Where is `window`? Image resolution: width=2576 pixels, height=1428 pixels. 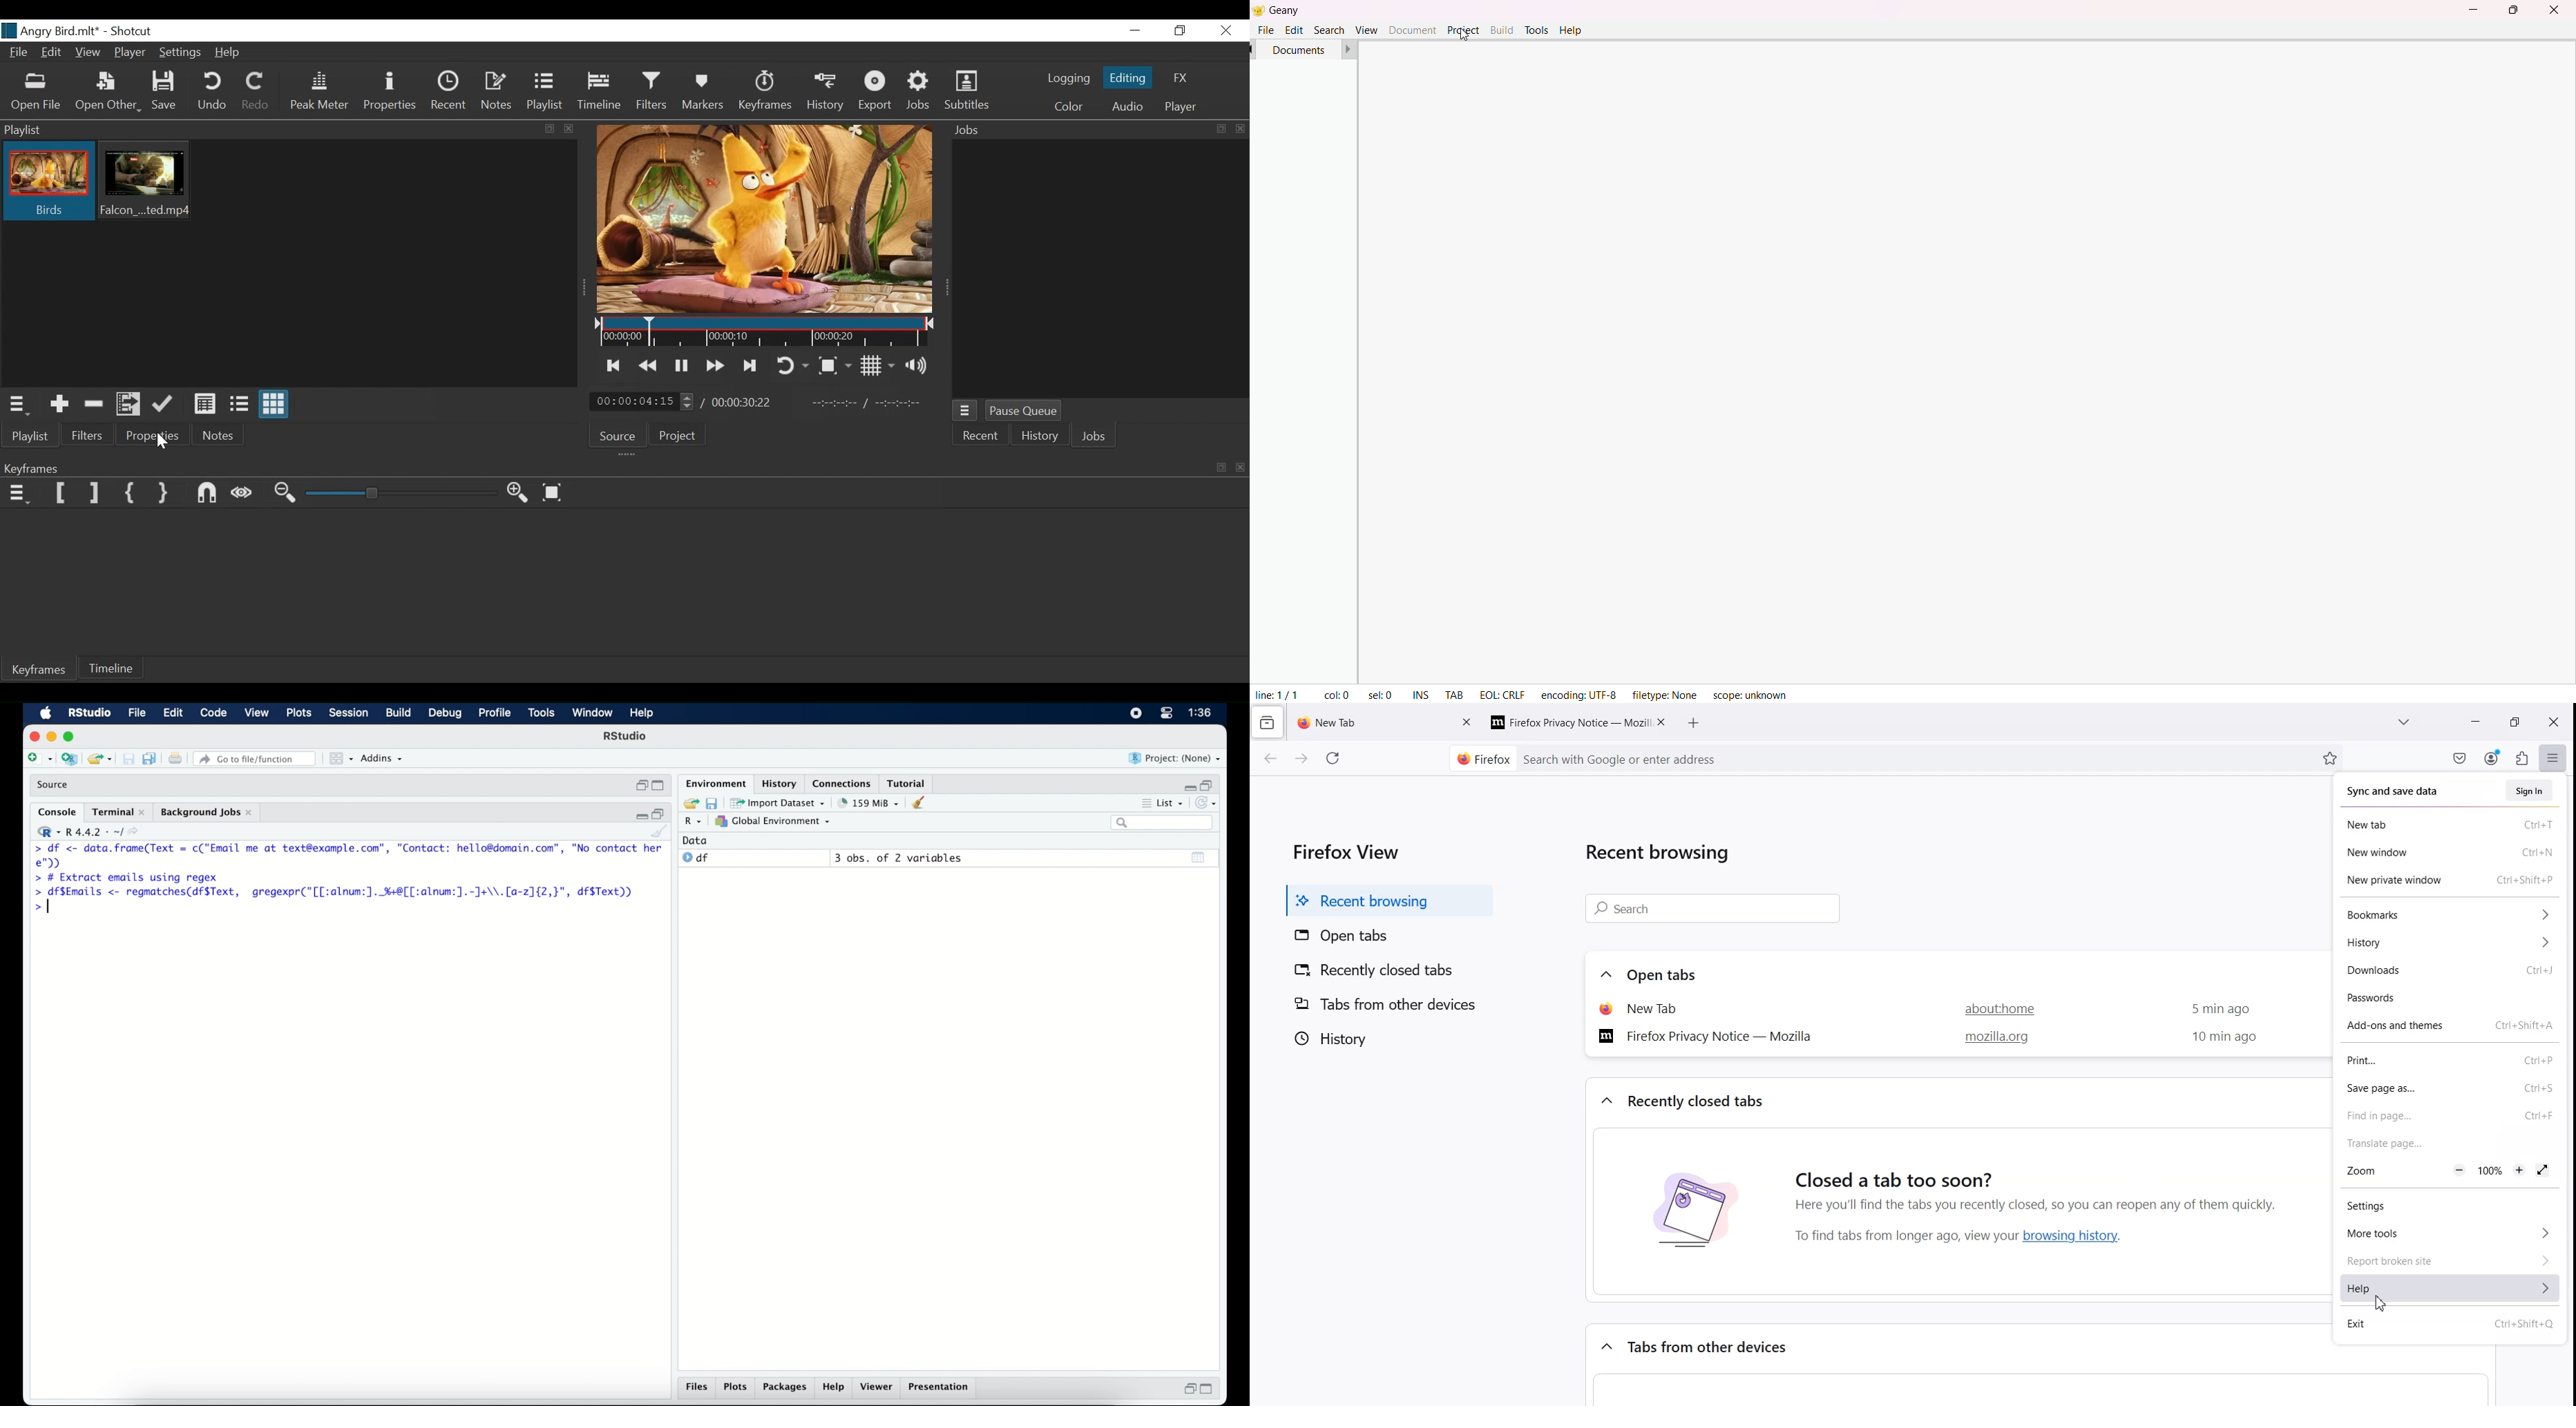 window is located at coordinates (593, 714).